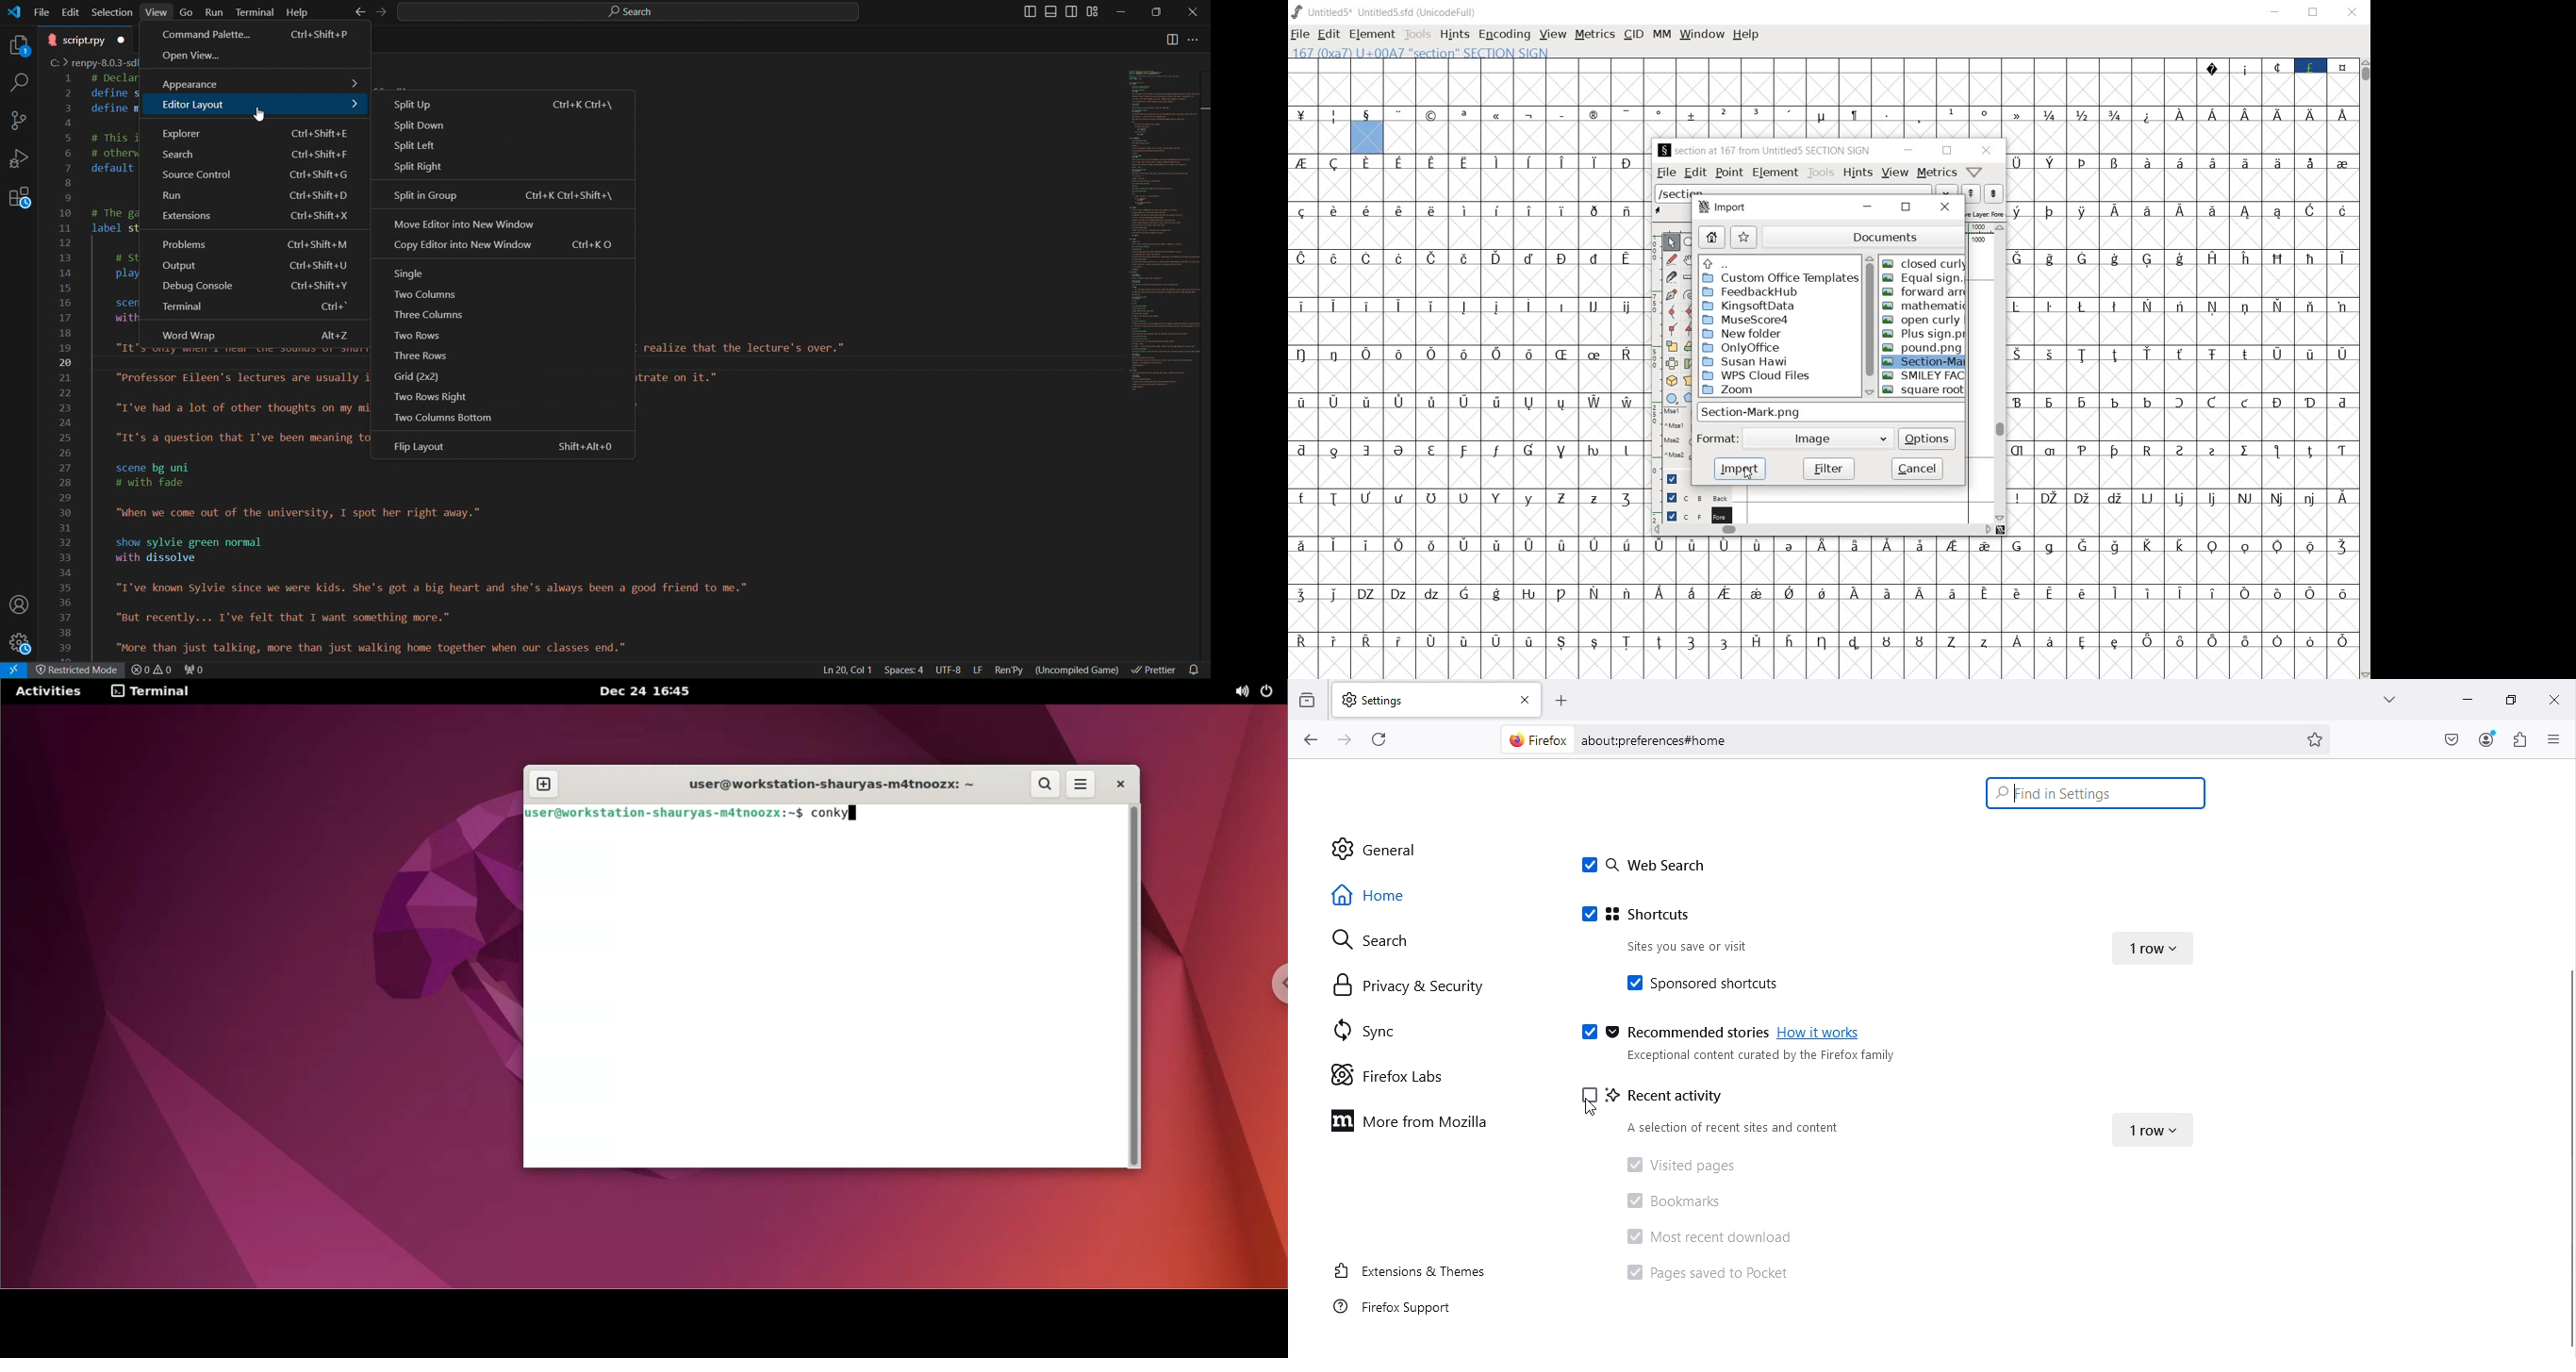  I want to click on flip the selection, so click(1671, 363).